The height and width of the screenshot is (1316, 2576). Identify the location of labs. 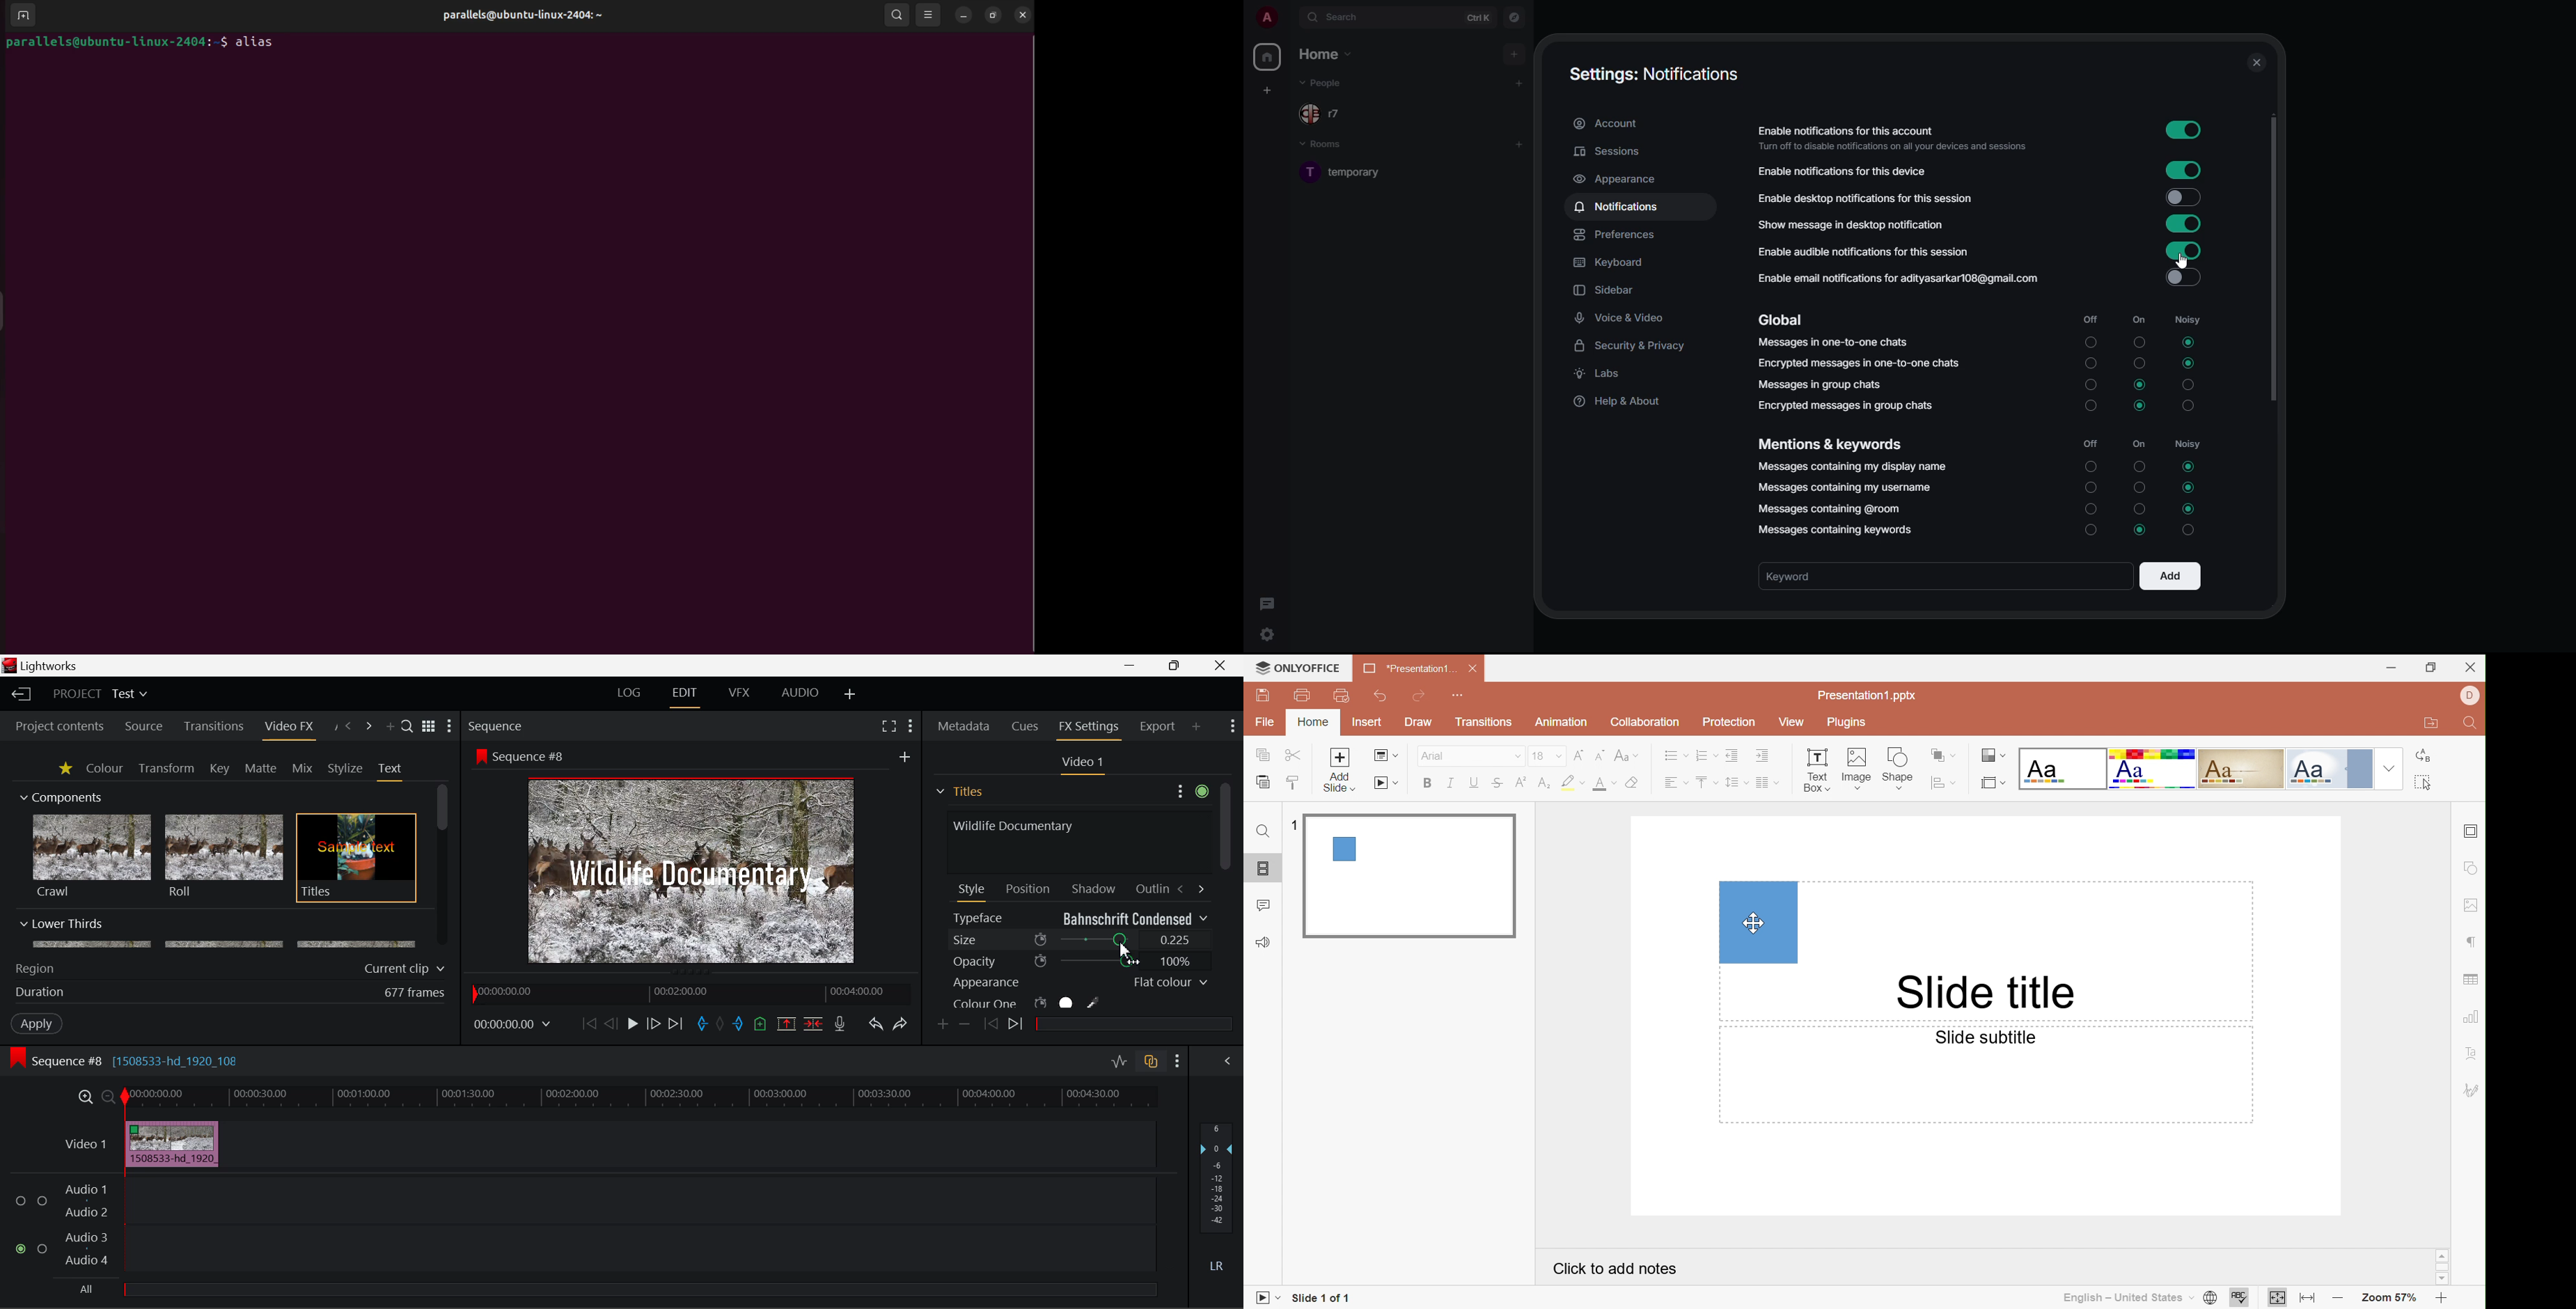
(1603, 373).